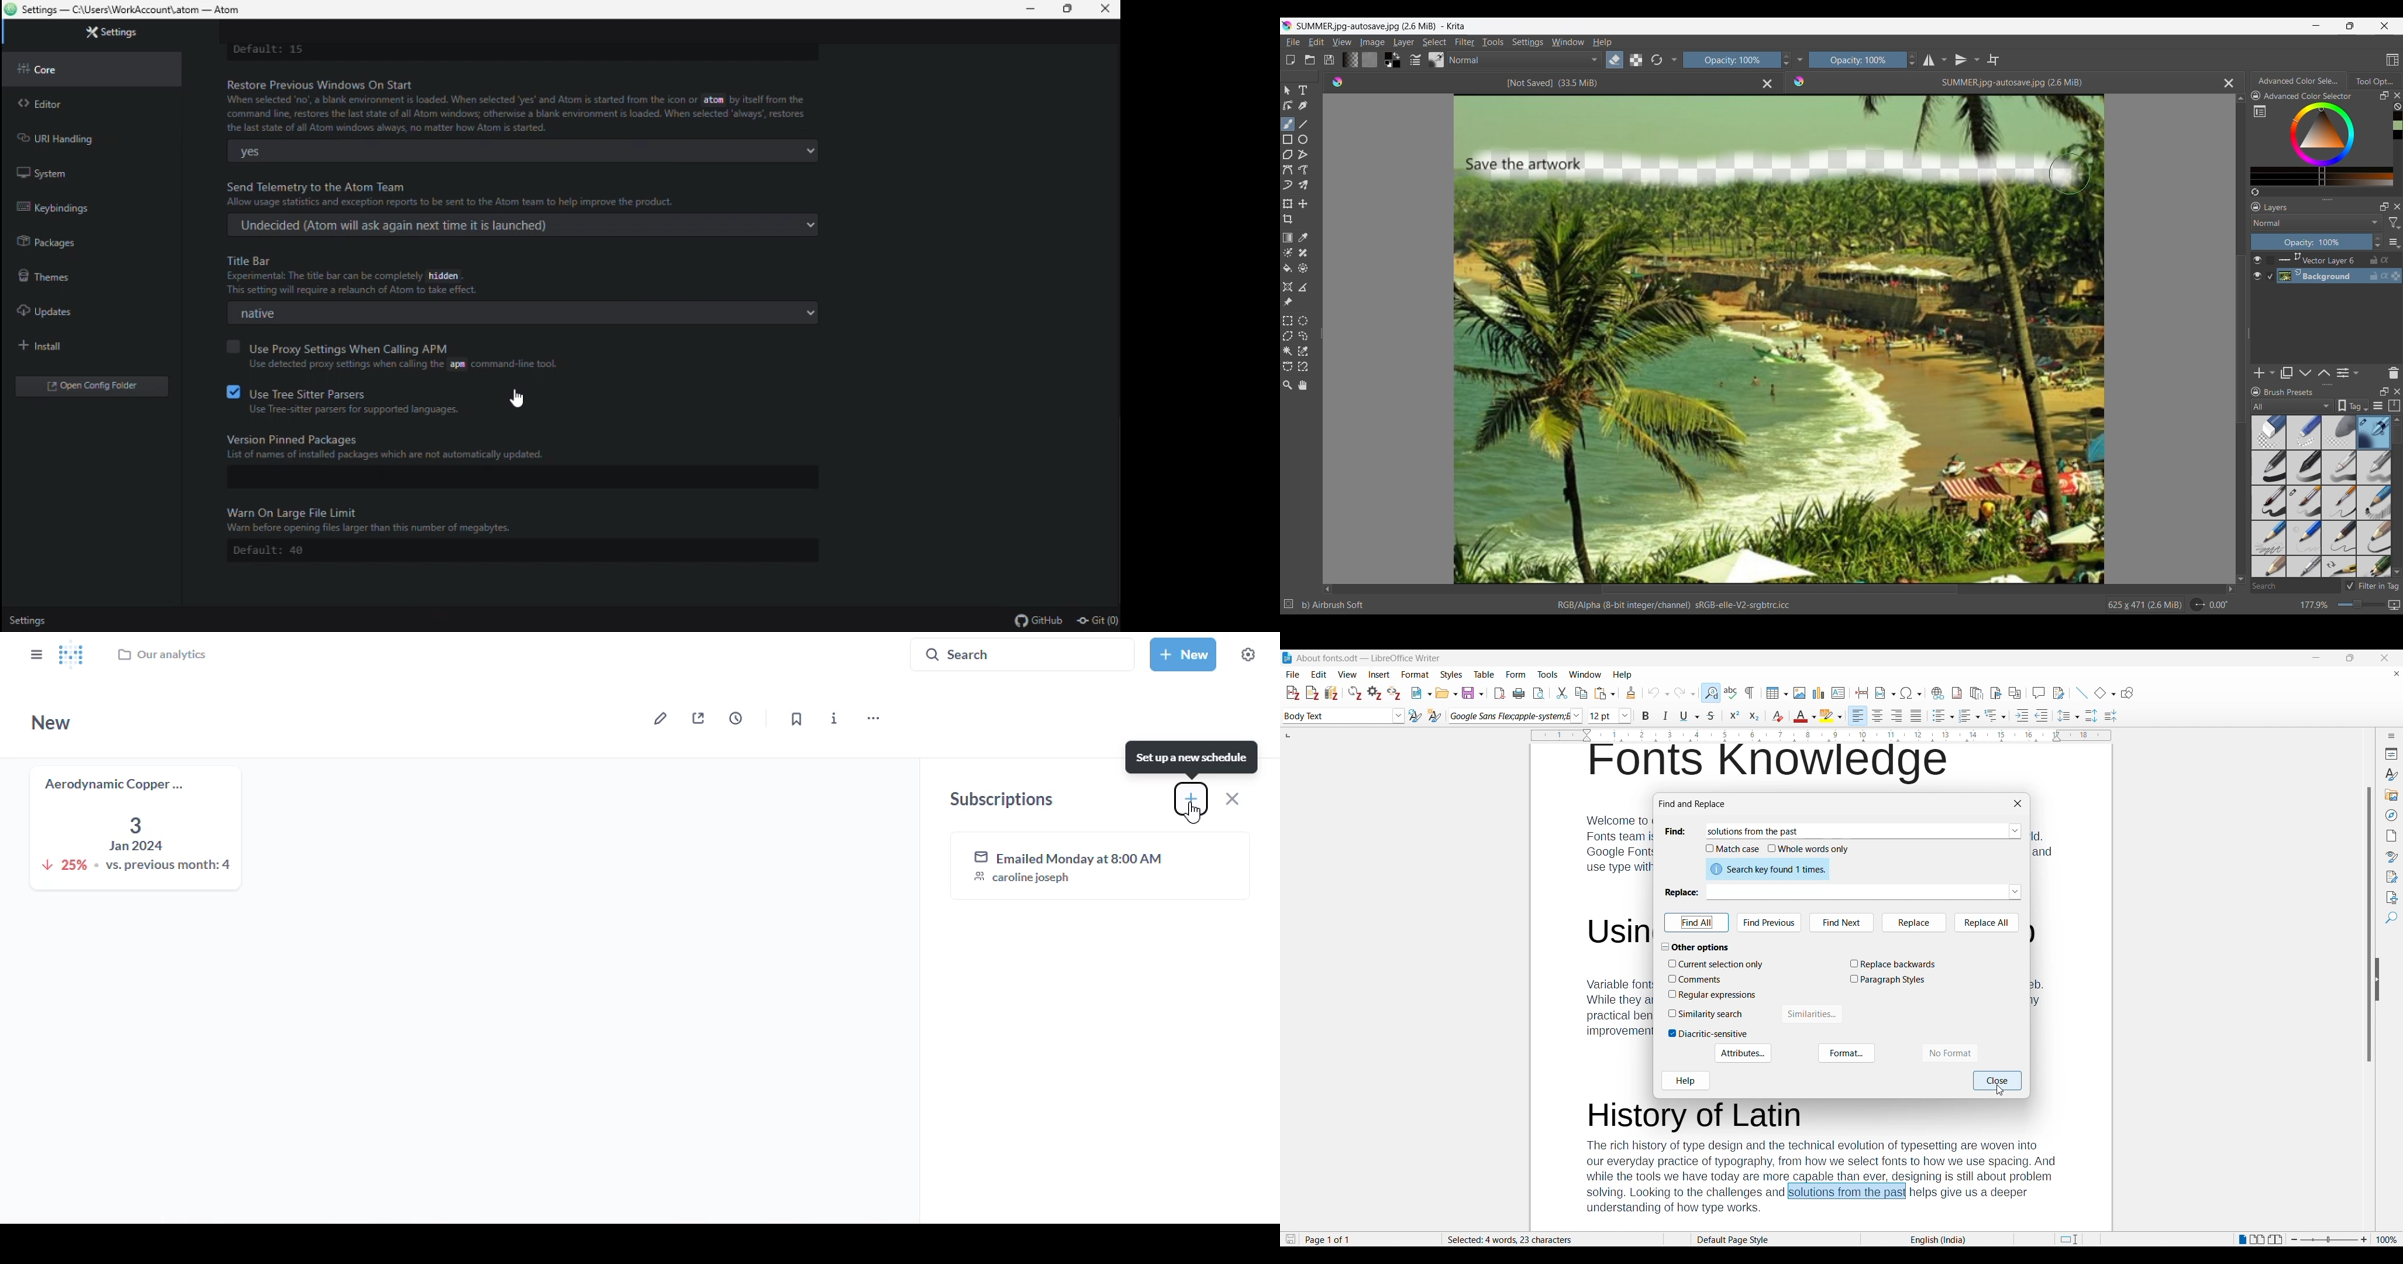 This screenshot has height=1288, width=2408. What do you see at coordinates (1911, 693) in the screenshot?
I see `Special character options and current selection` at bounding box center [1911, 693].